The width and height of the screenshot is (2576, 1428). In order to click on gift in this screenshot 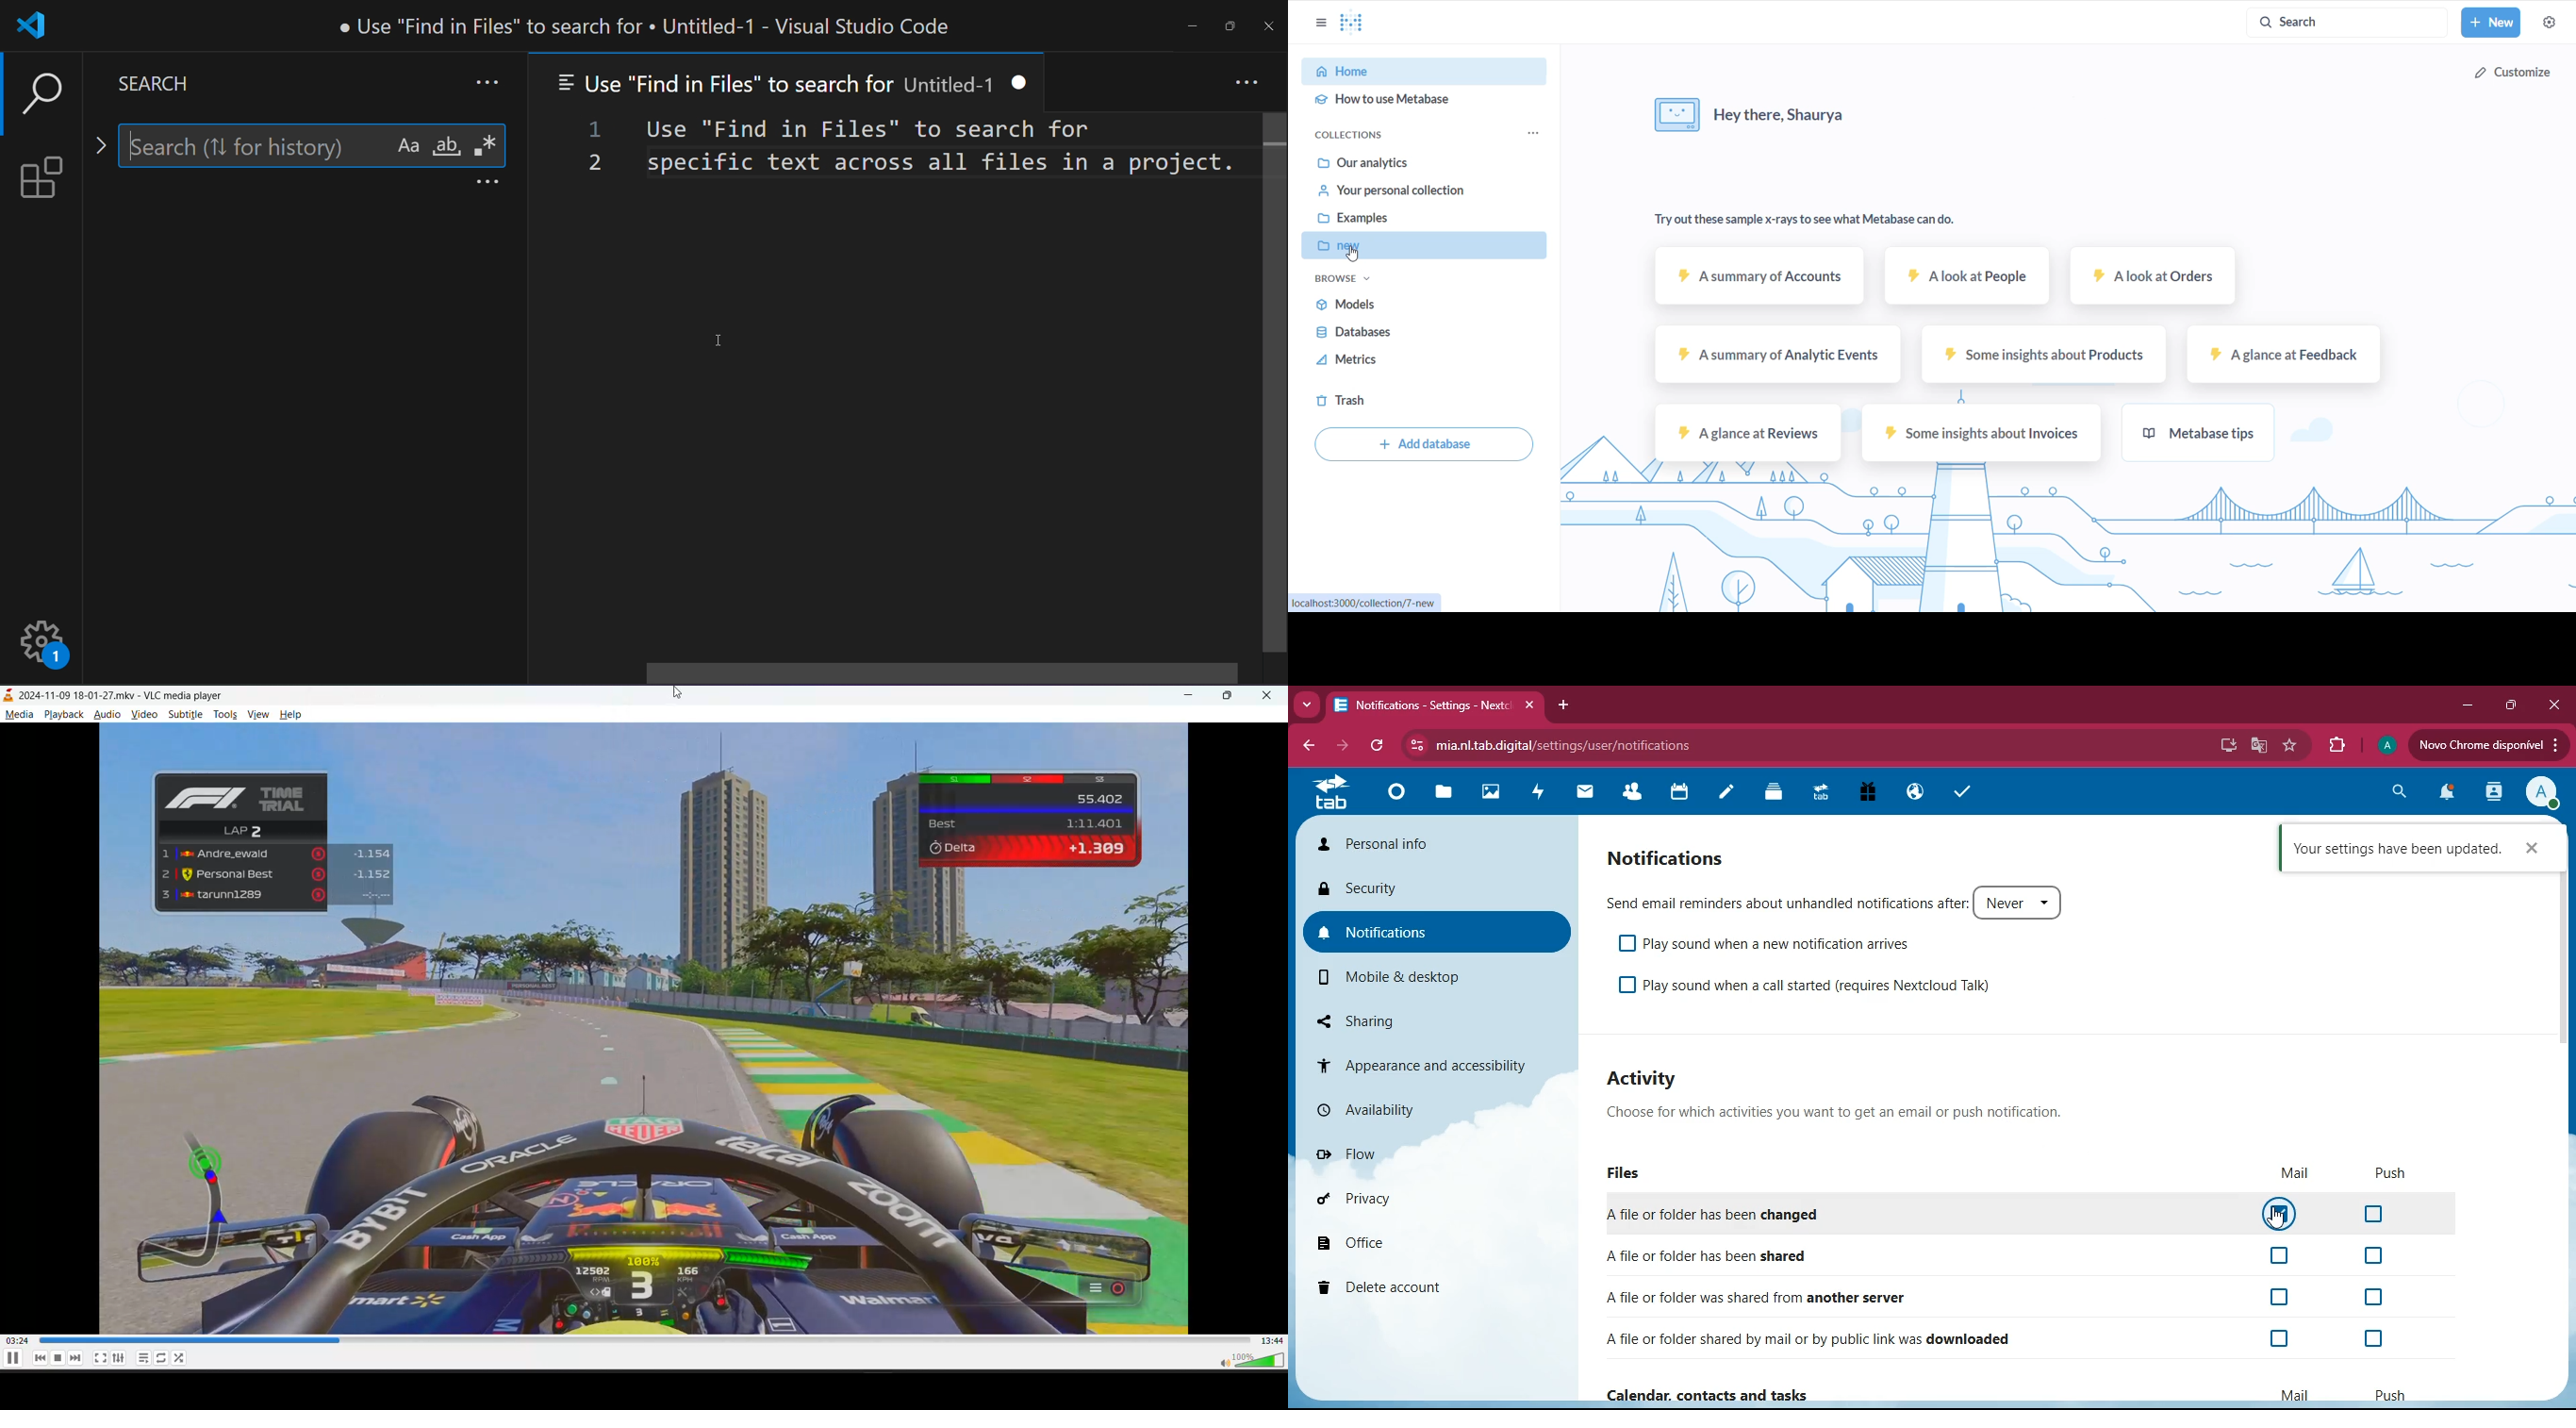, I will do `click(1872, 793)`.